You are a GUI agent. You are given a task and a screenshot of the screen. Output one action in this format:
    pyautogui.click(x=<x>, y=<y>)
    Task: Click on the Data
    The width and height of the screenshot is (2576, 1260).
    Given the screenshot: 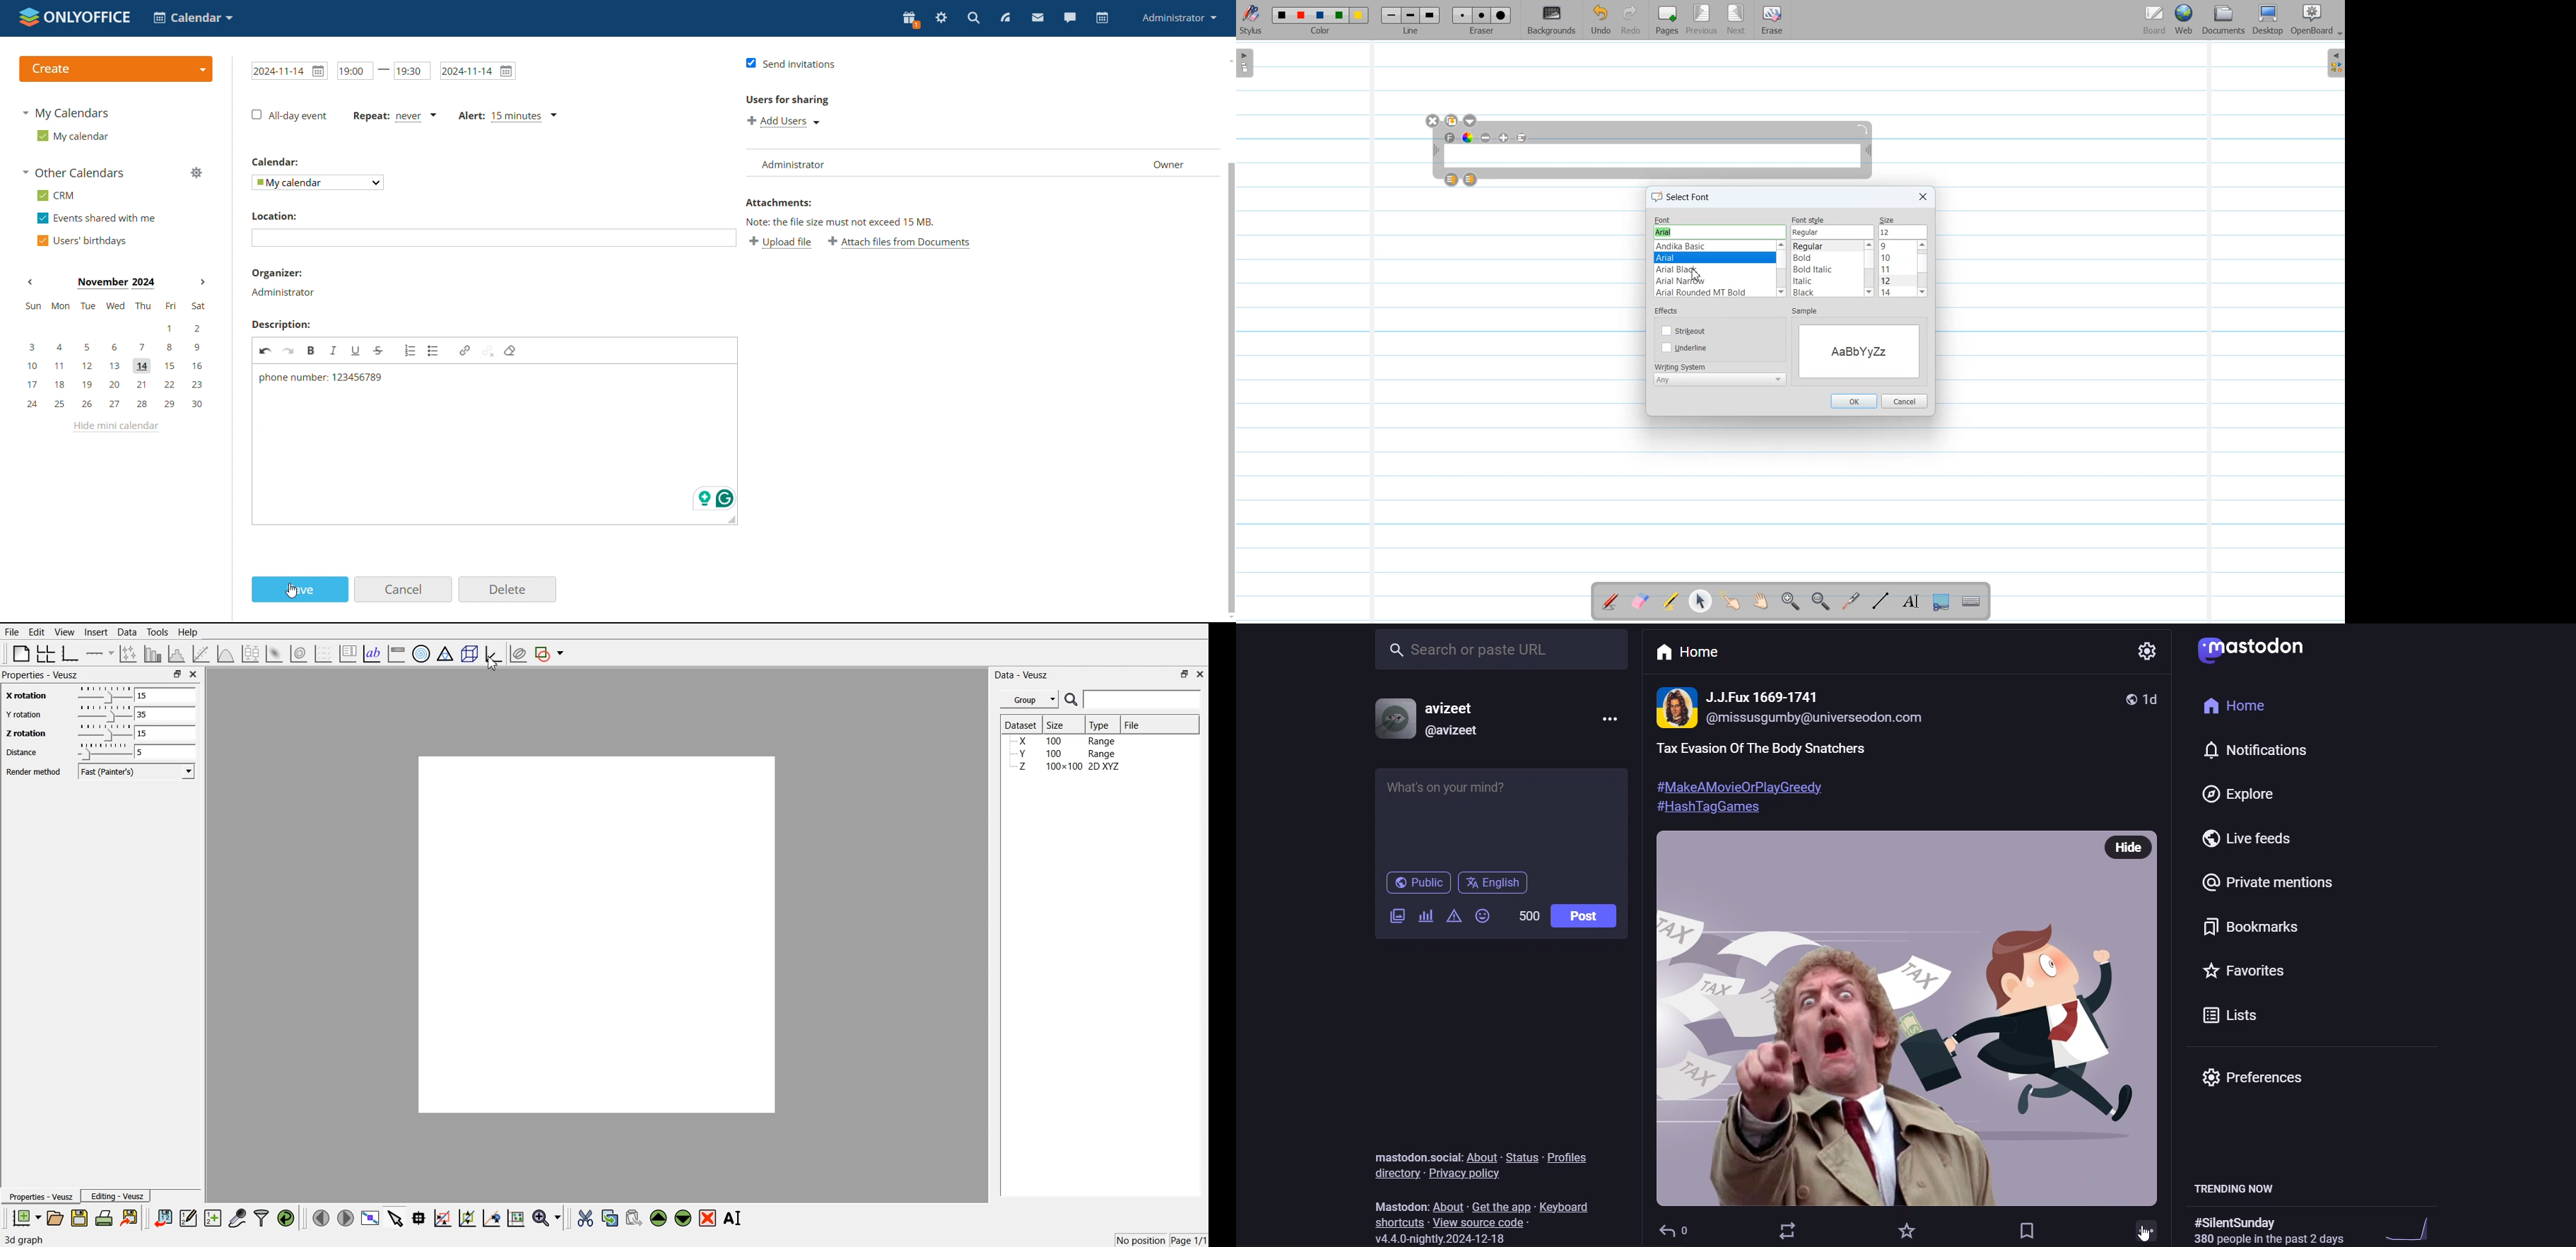 What is the action you would take?
    pyautogui.click(x=128, y=632)
    